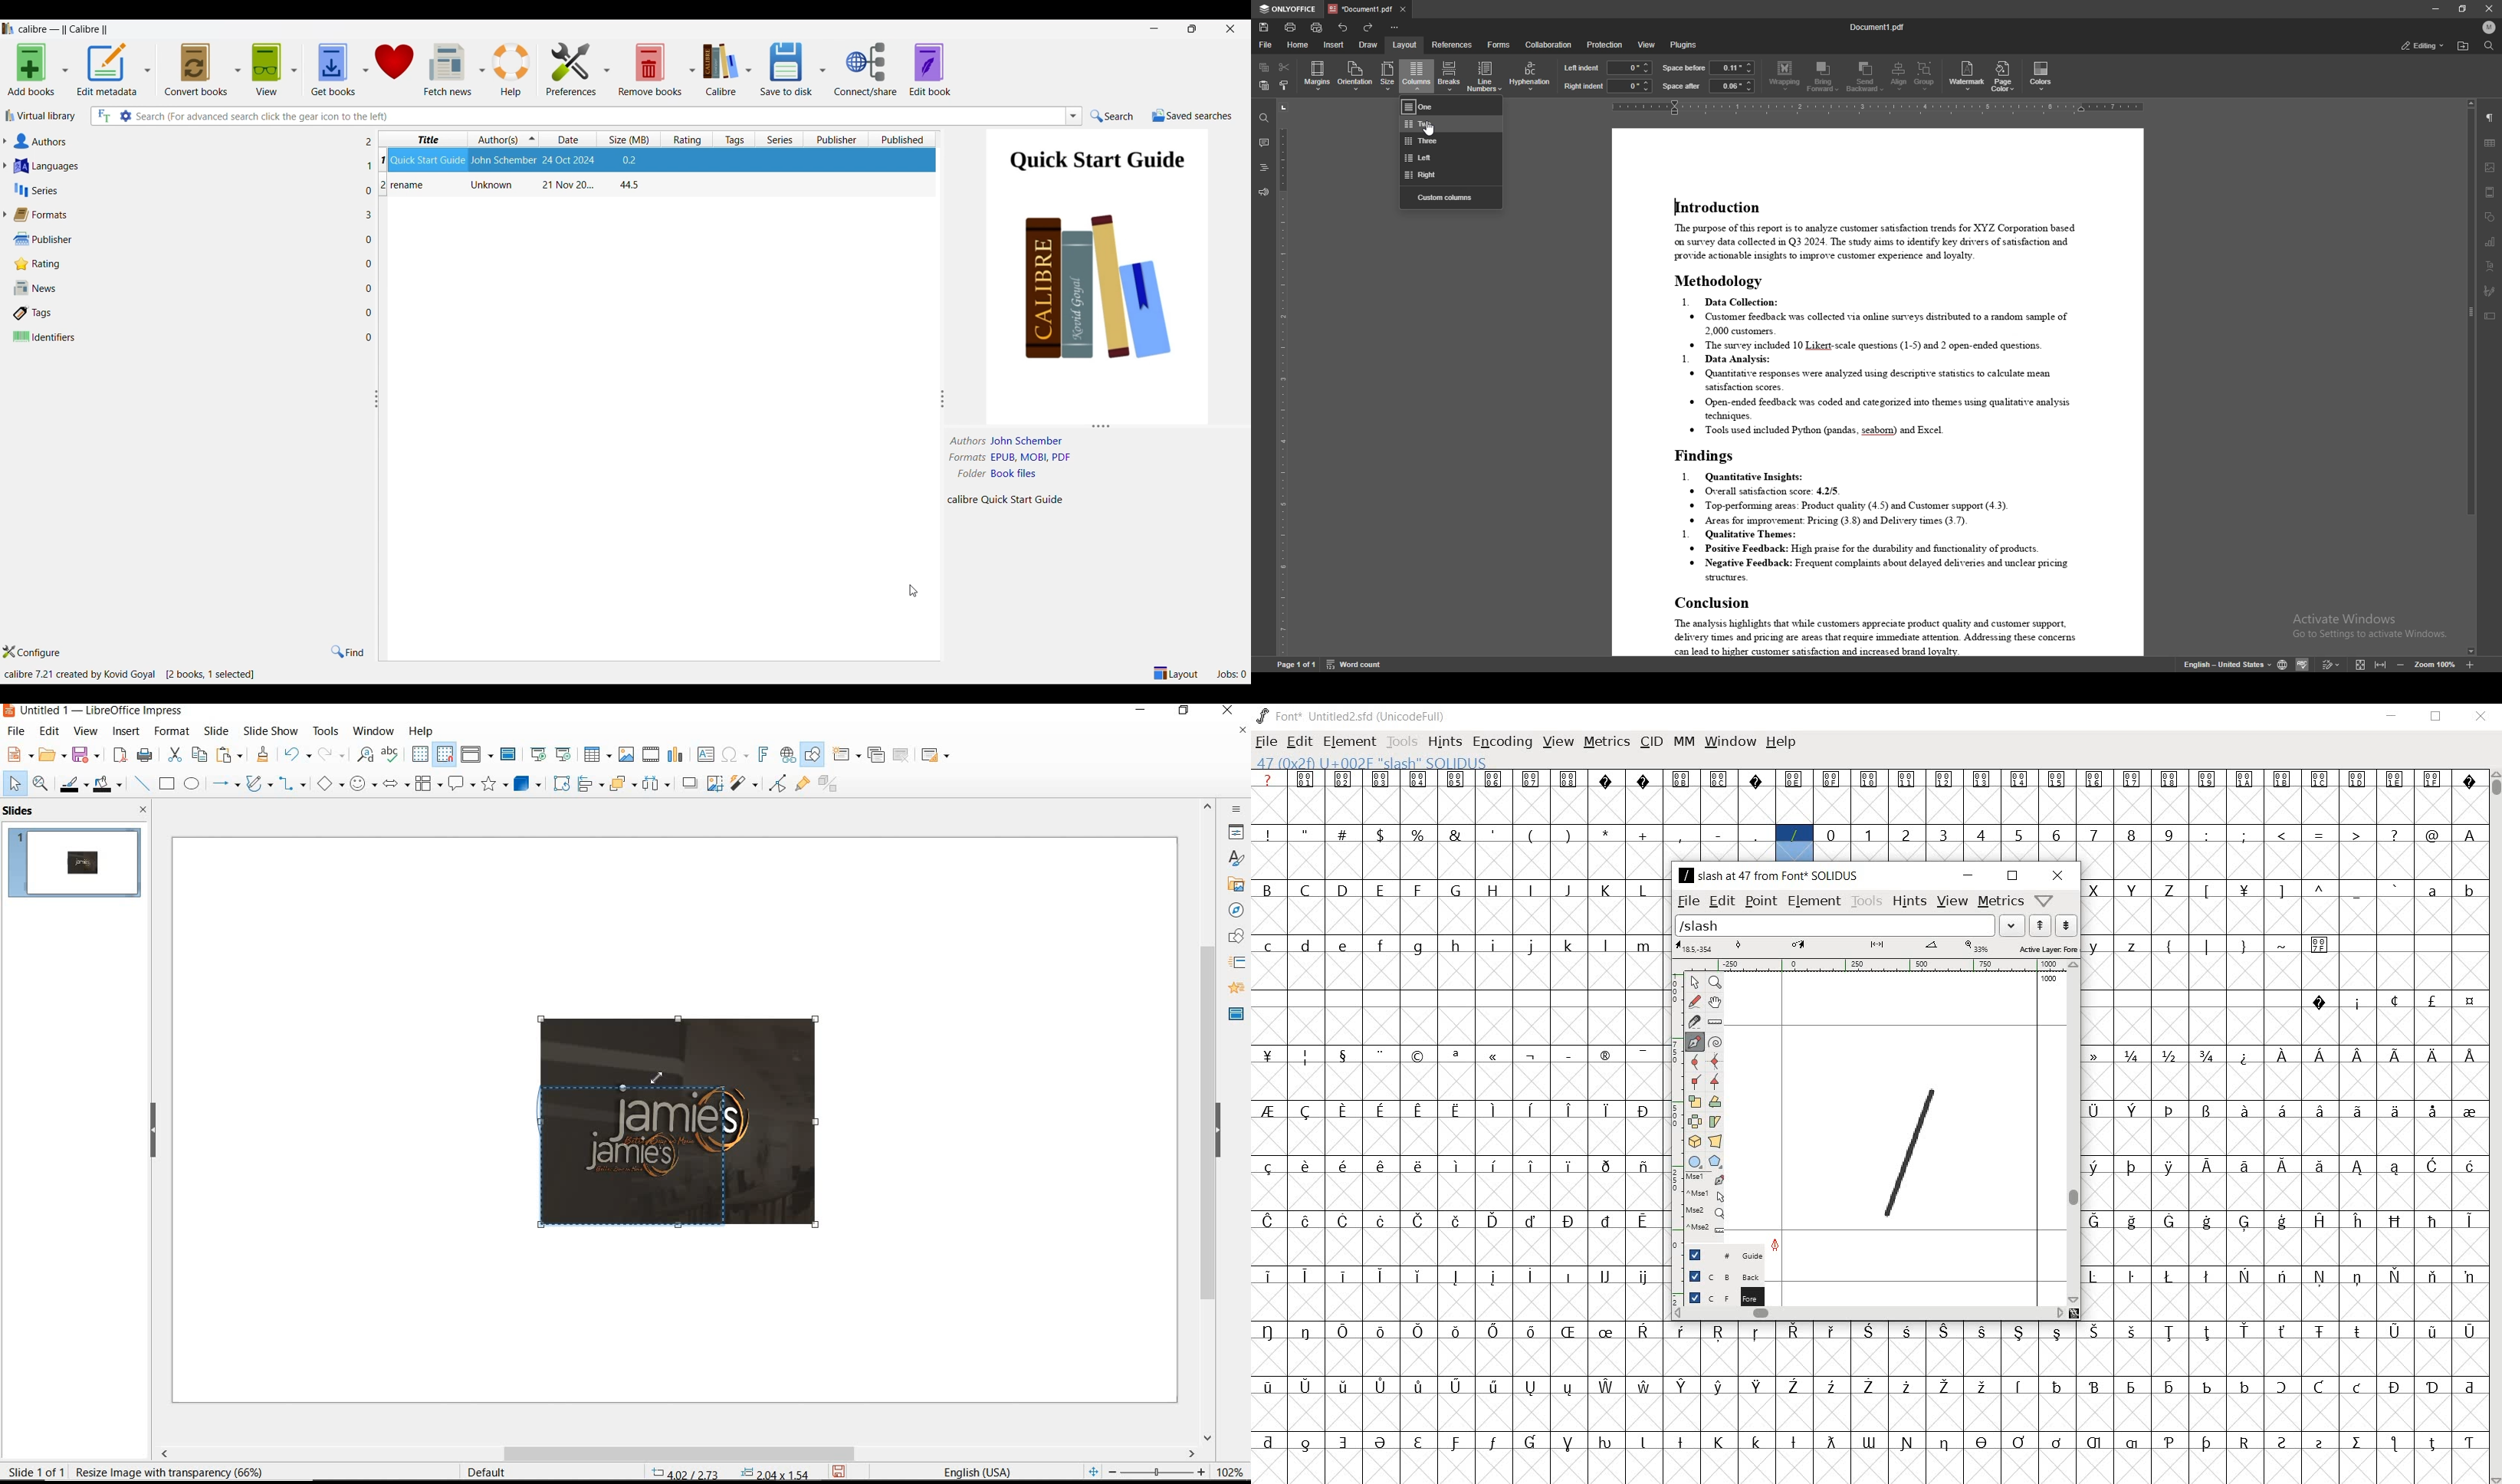  I want to click on insert chart, so click(675, 755).